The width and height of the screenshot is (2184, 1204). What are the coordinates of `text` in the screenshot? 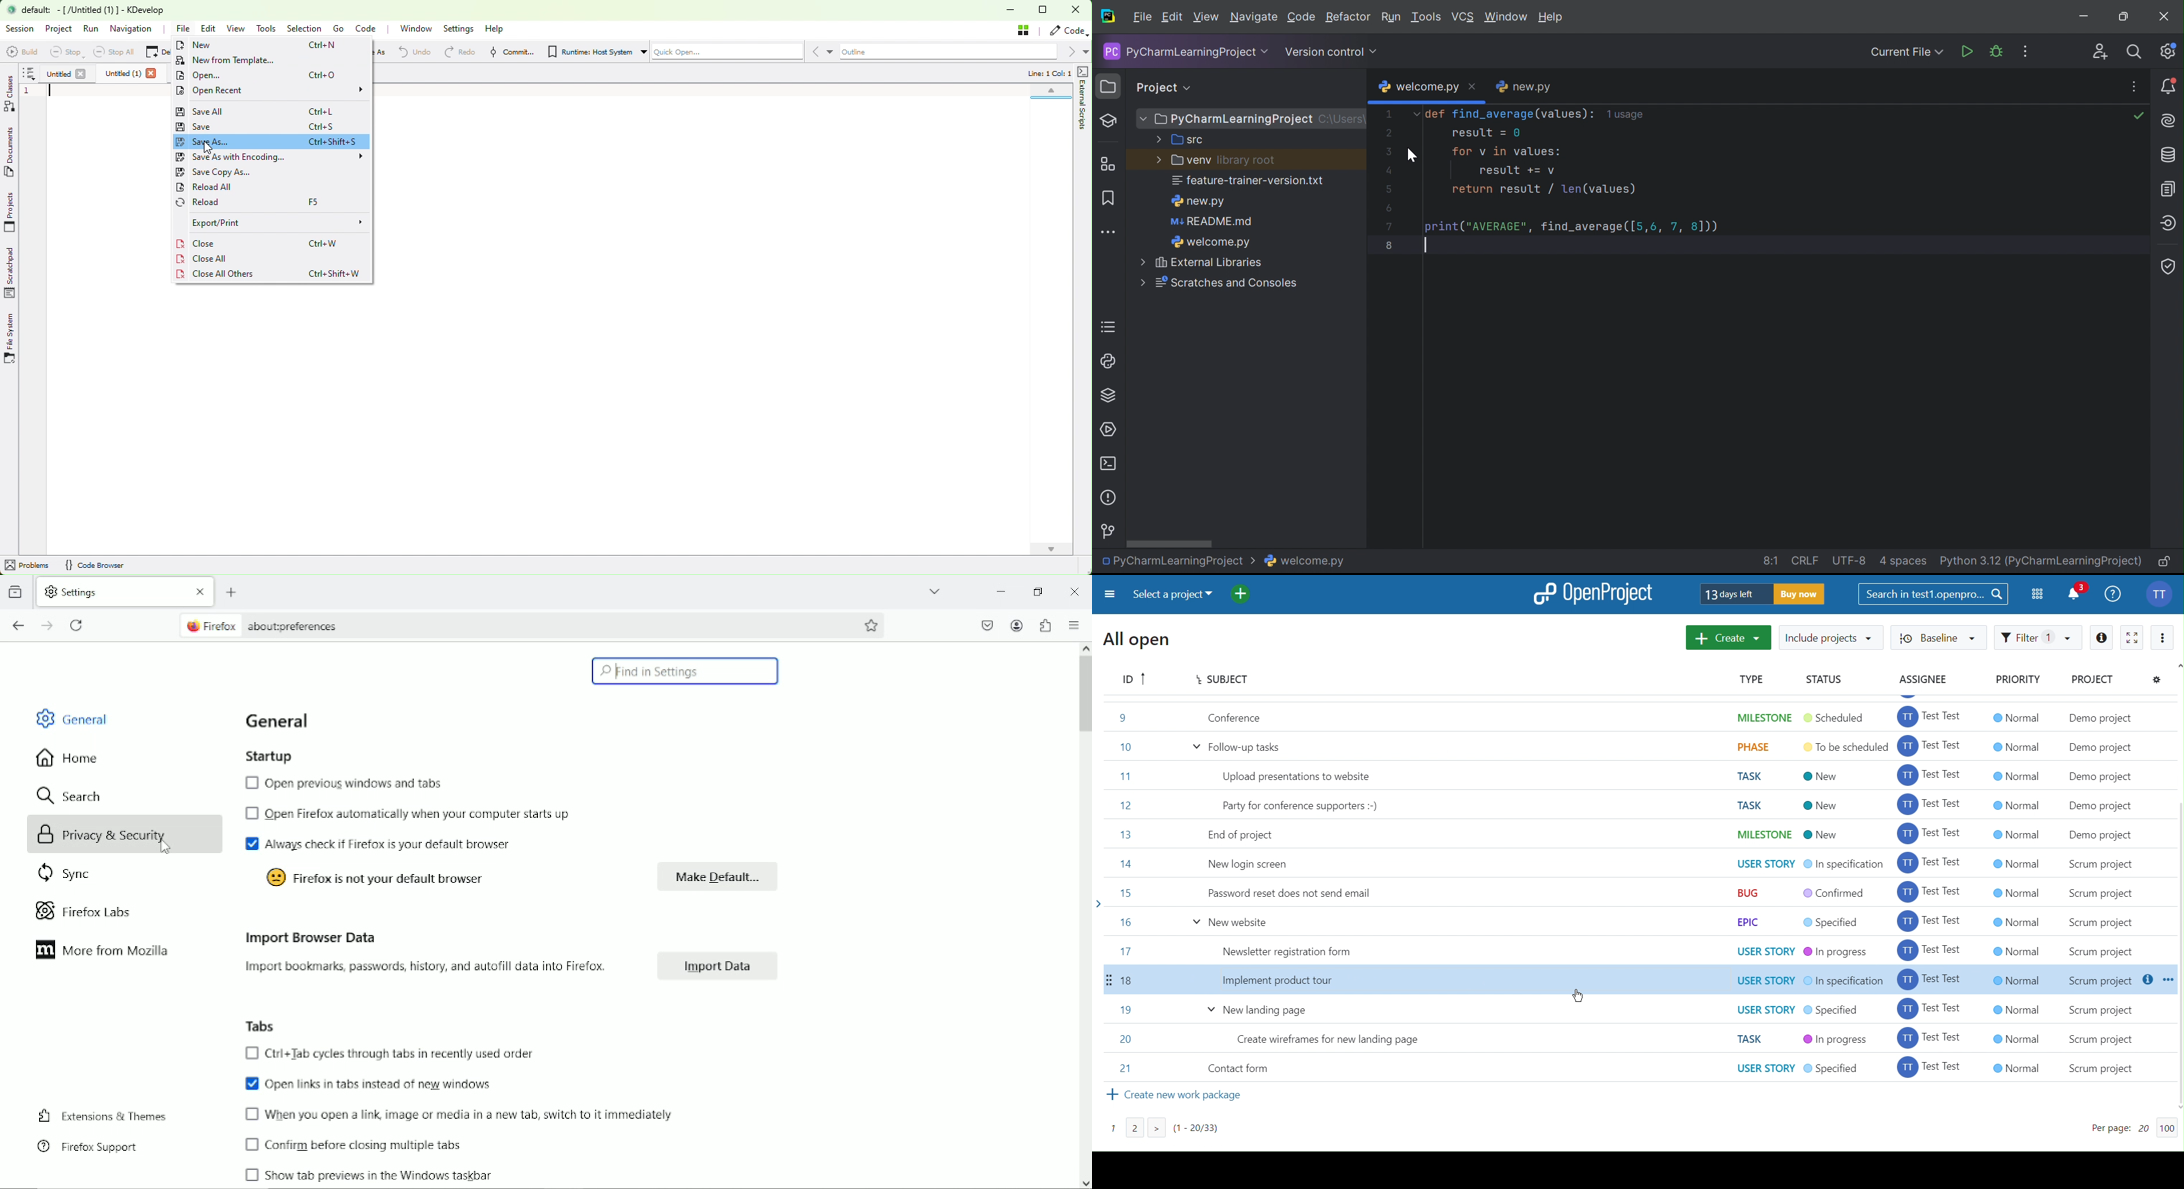 It's located at (419, 812).